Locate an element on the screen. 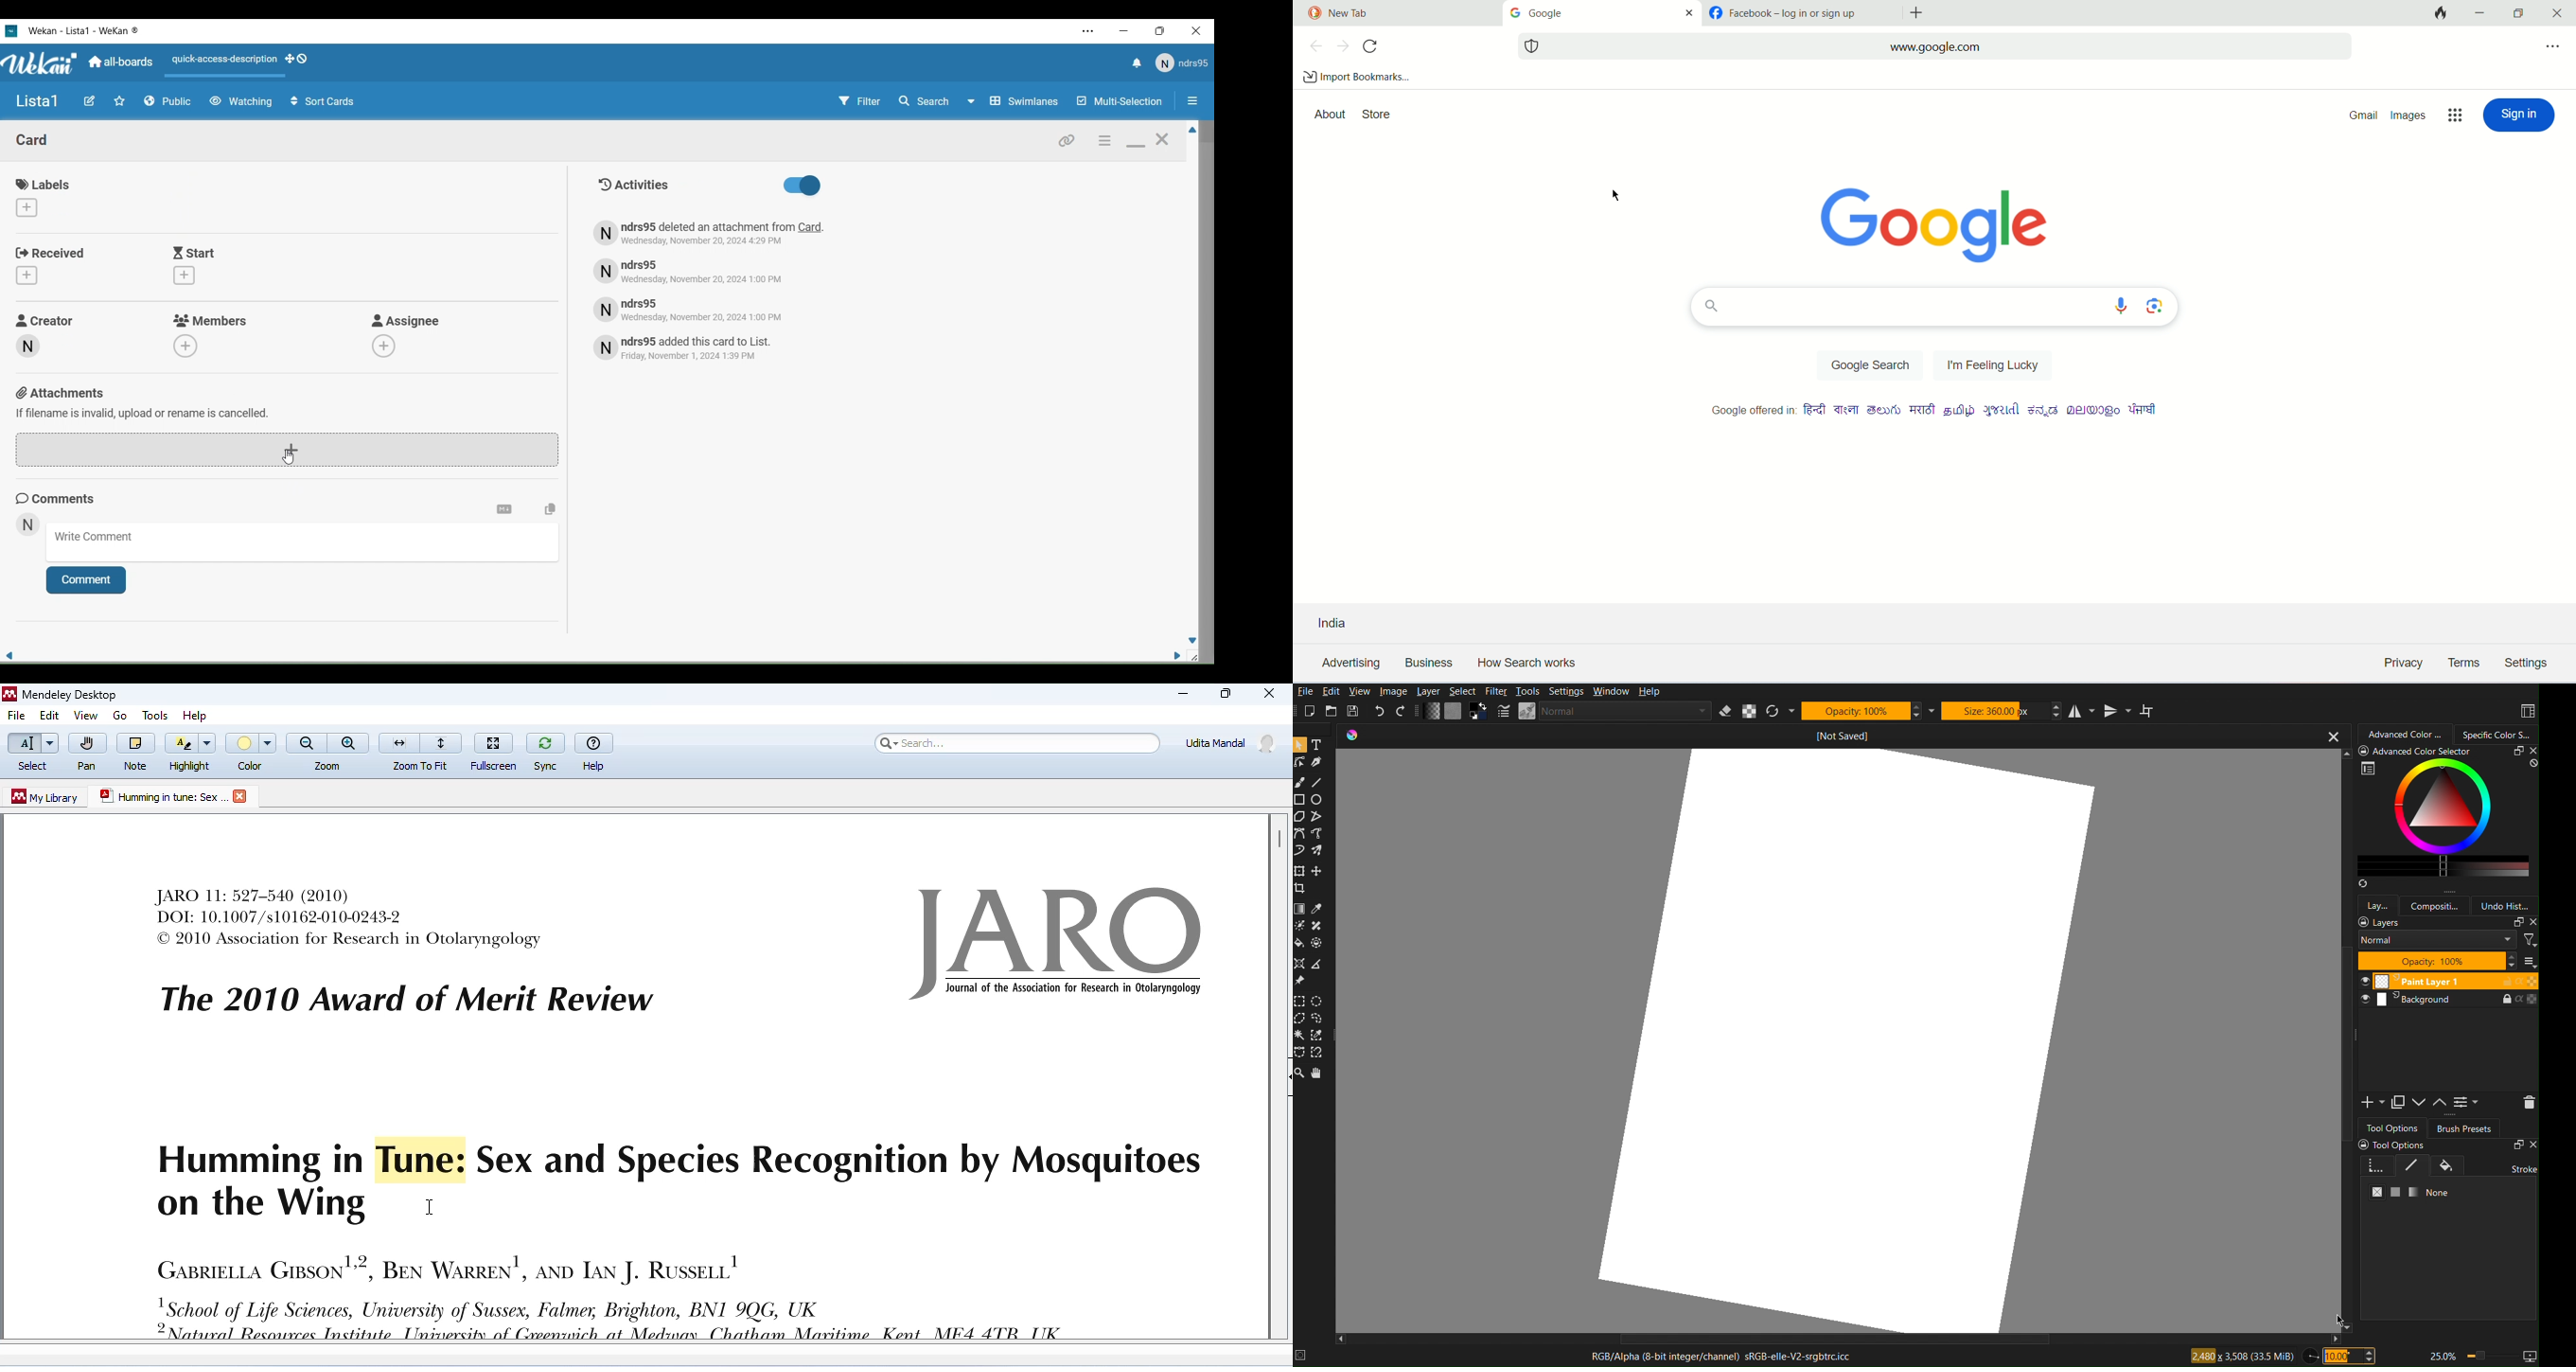  Cursor is located at coordinates (288, 456).